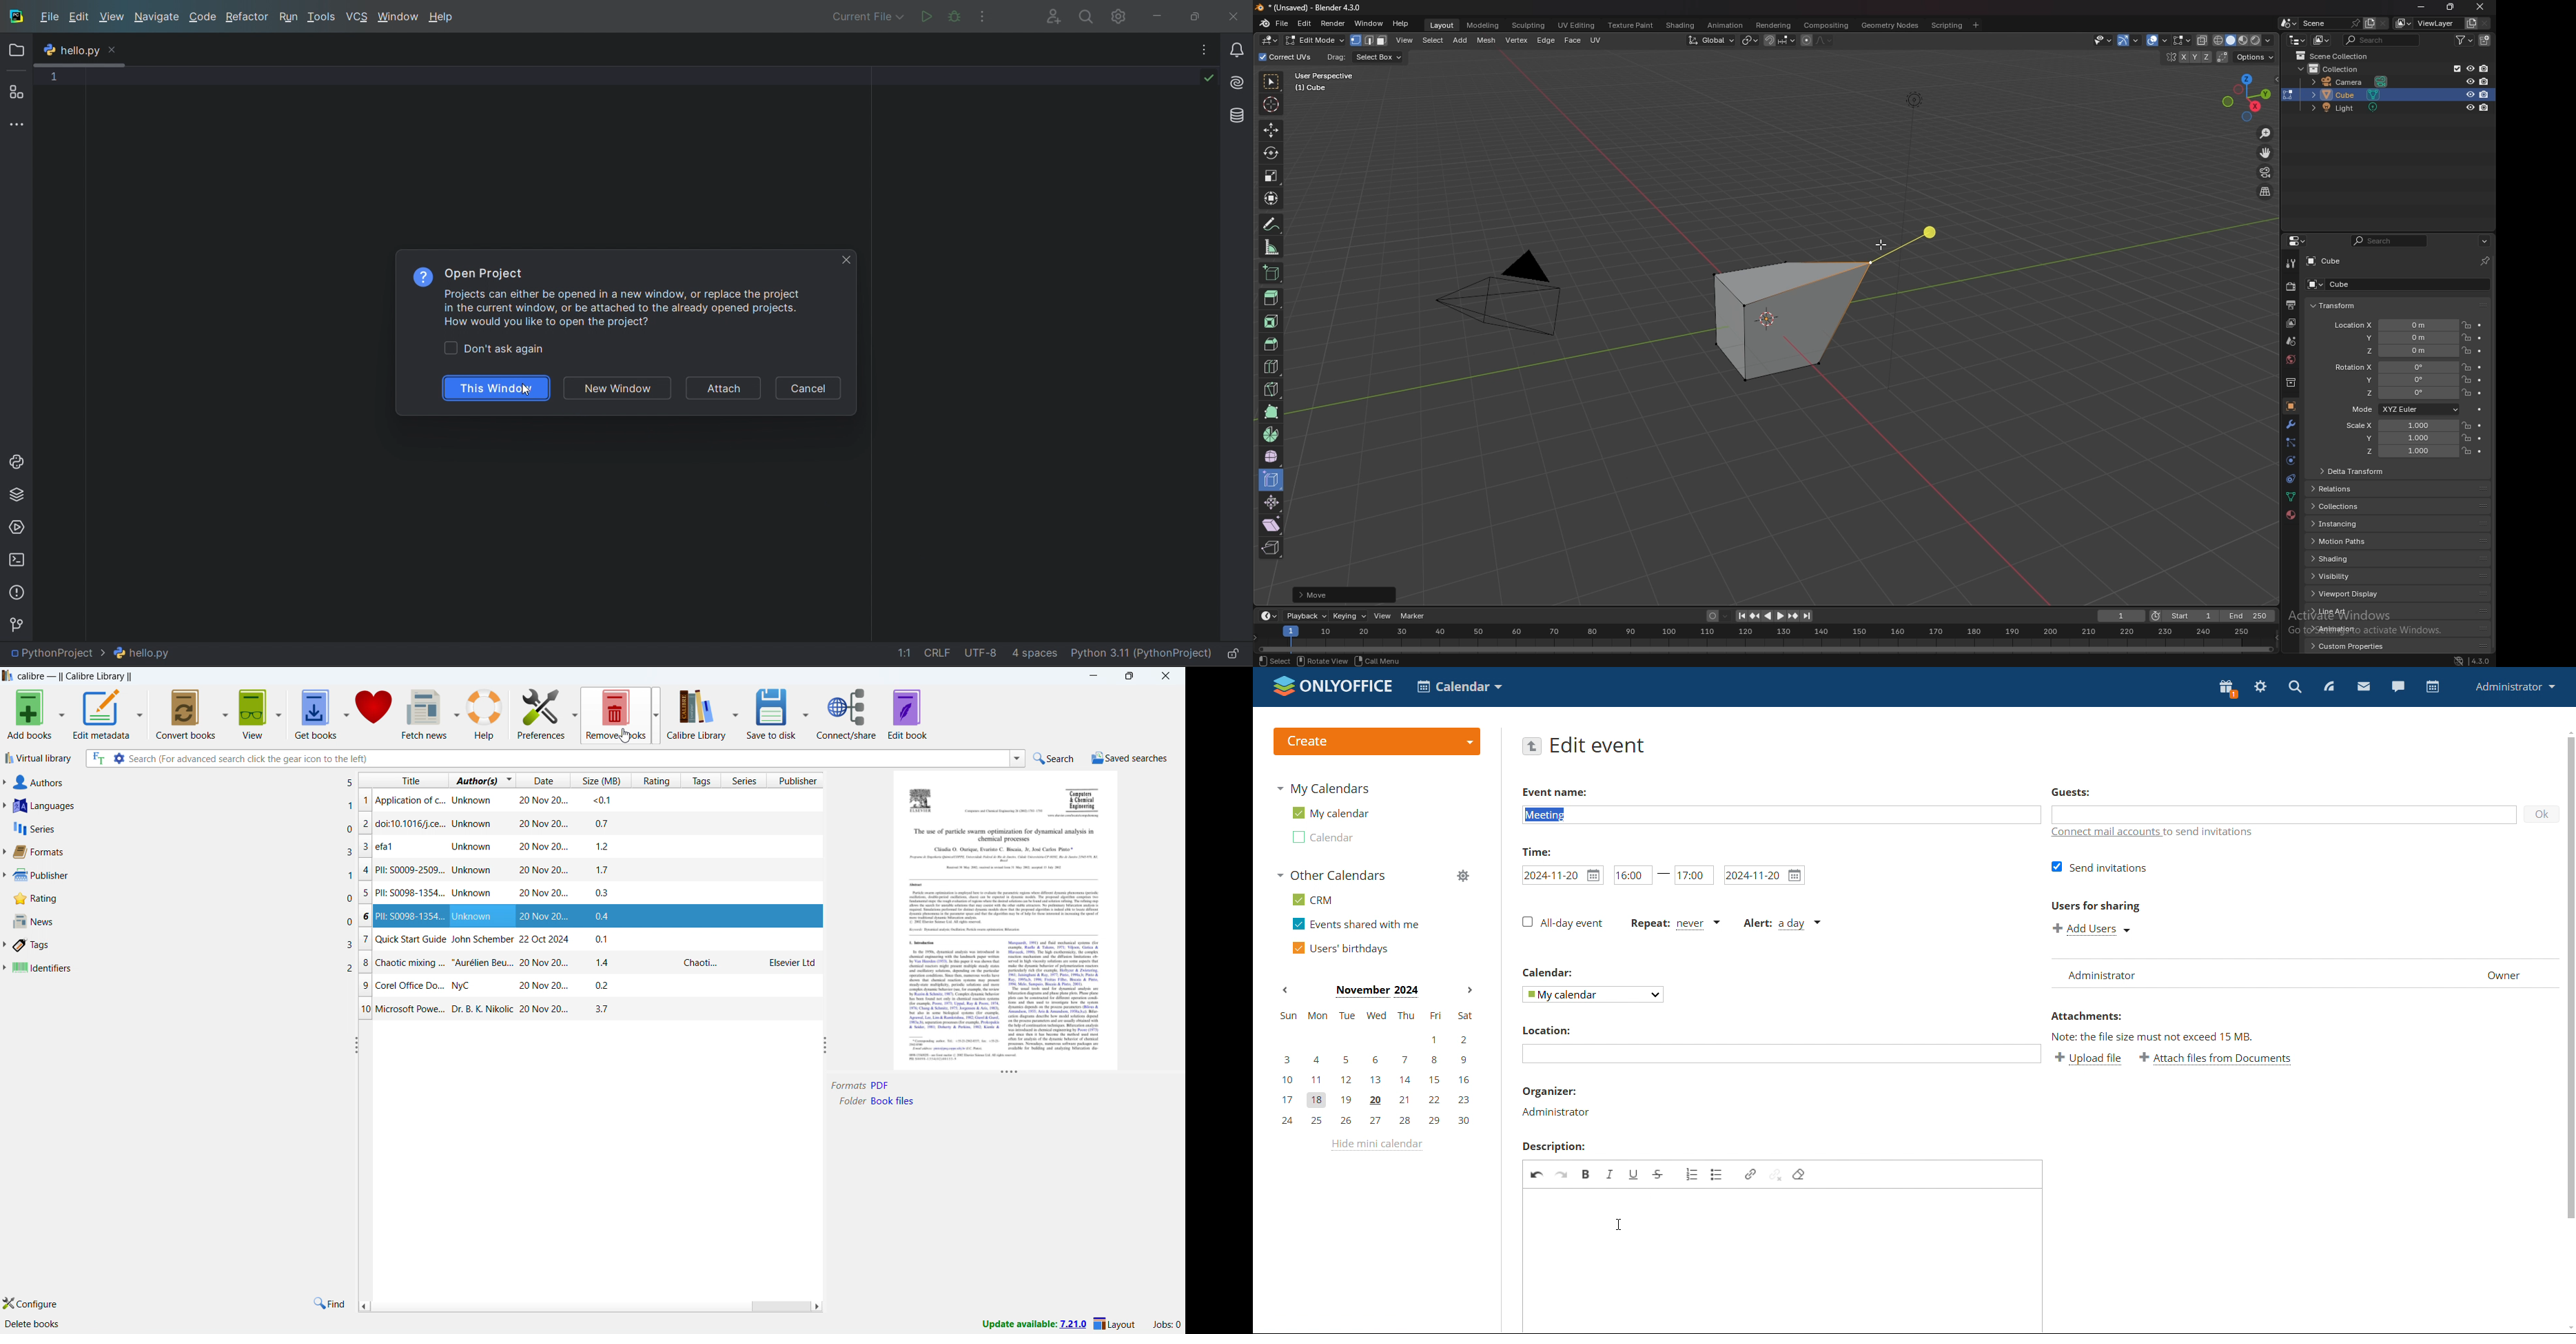  Describe the element at coordinates (1634, 1174) in the screenshot. I see `underline` at that location.